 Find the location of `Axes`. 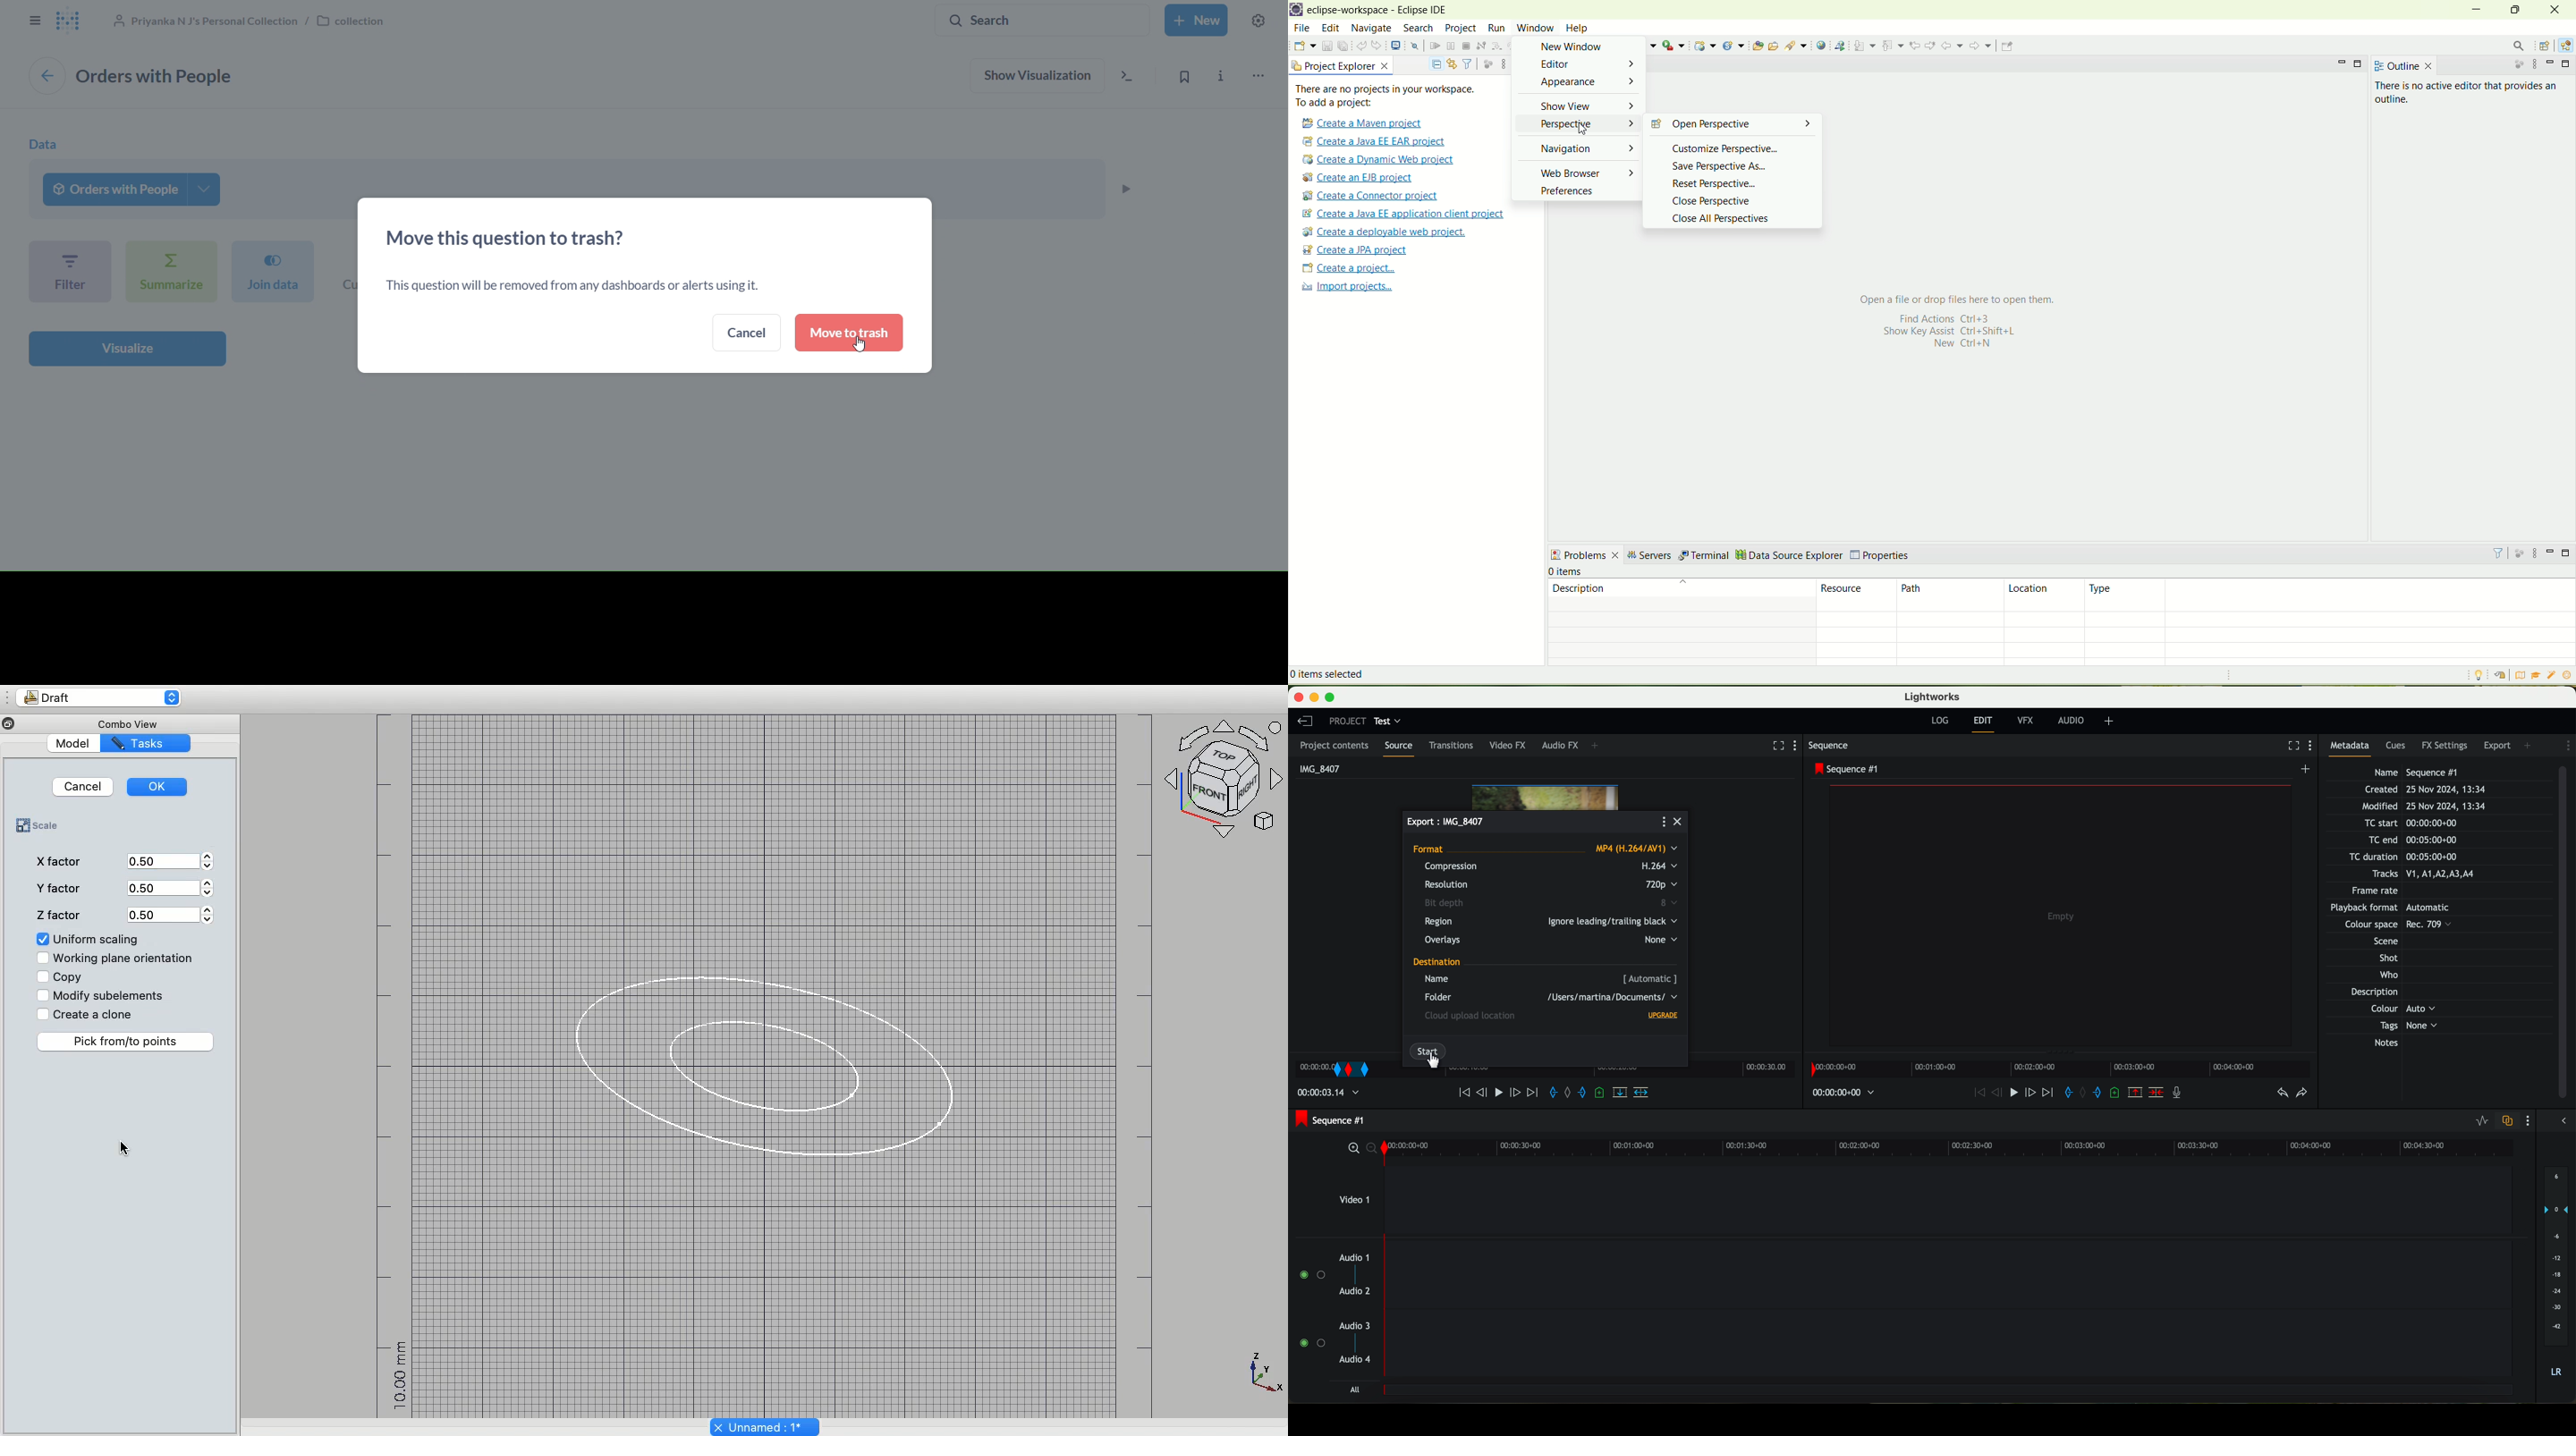

Axes is located at coordinates (1265, 1376).